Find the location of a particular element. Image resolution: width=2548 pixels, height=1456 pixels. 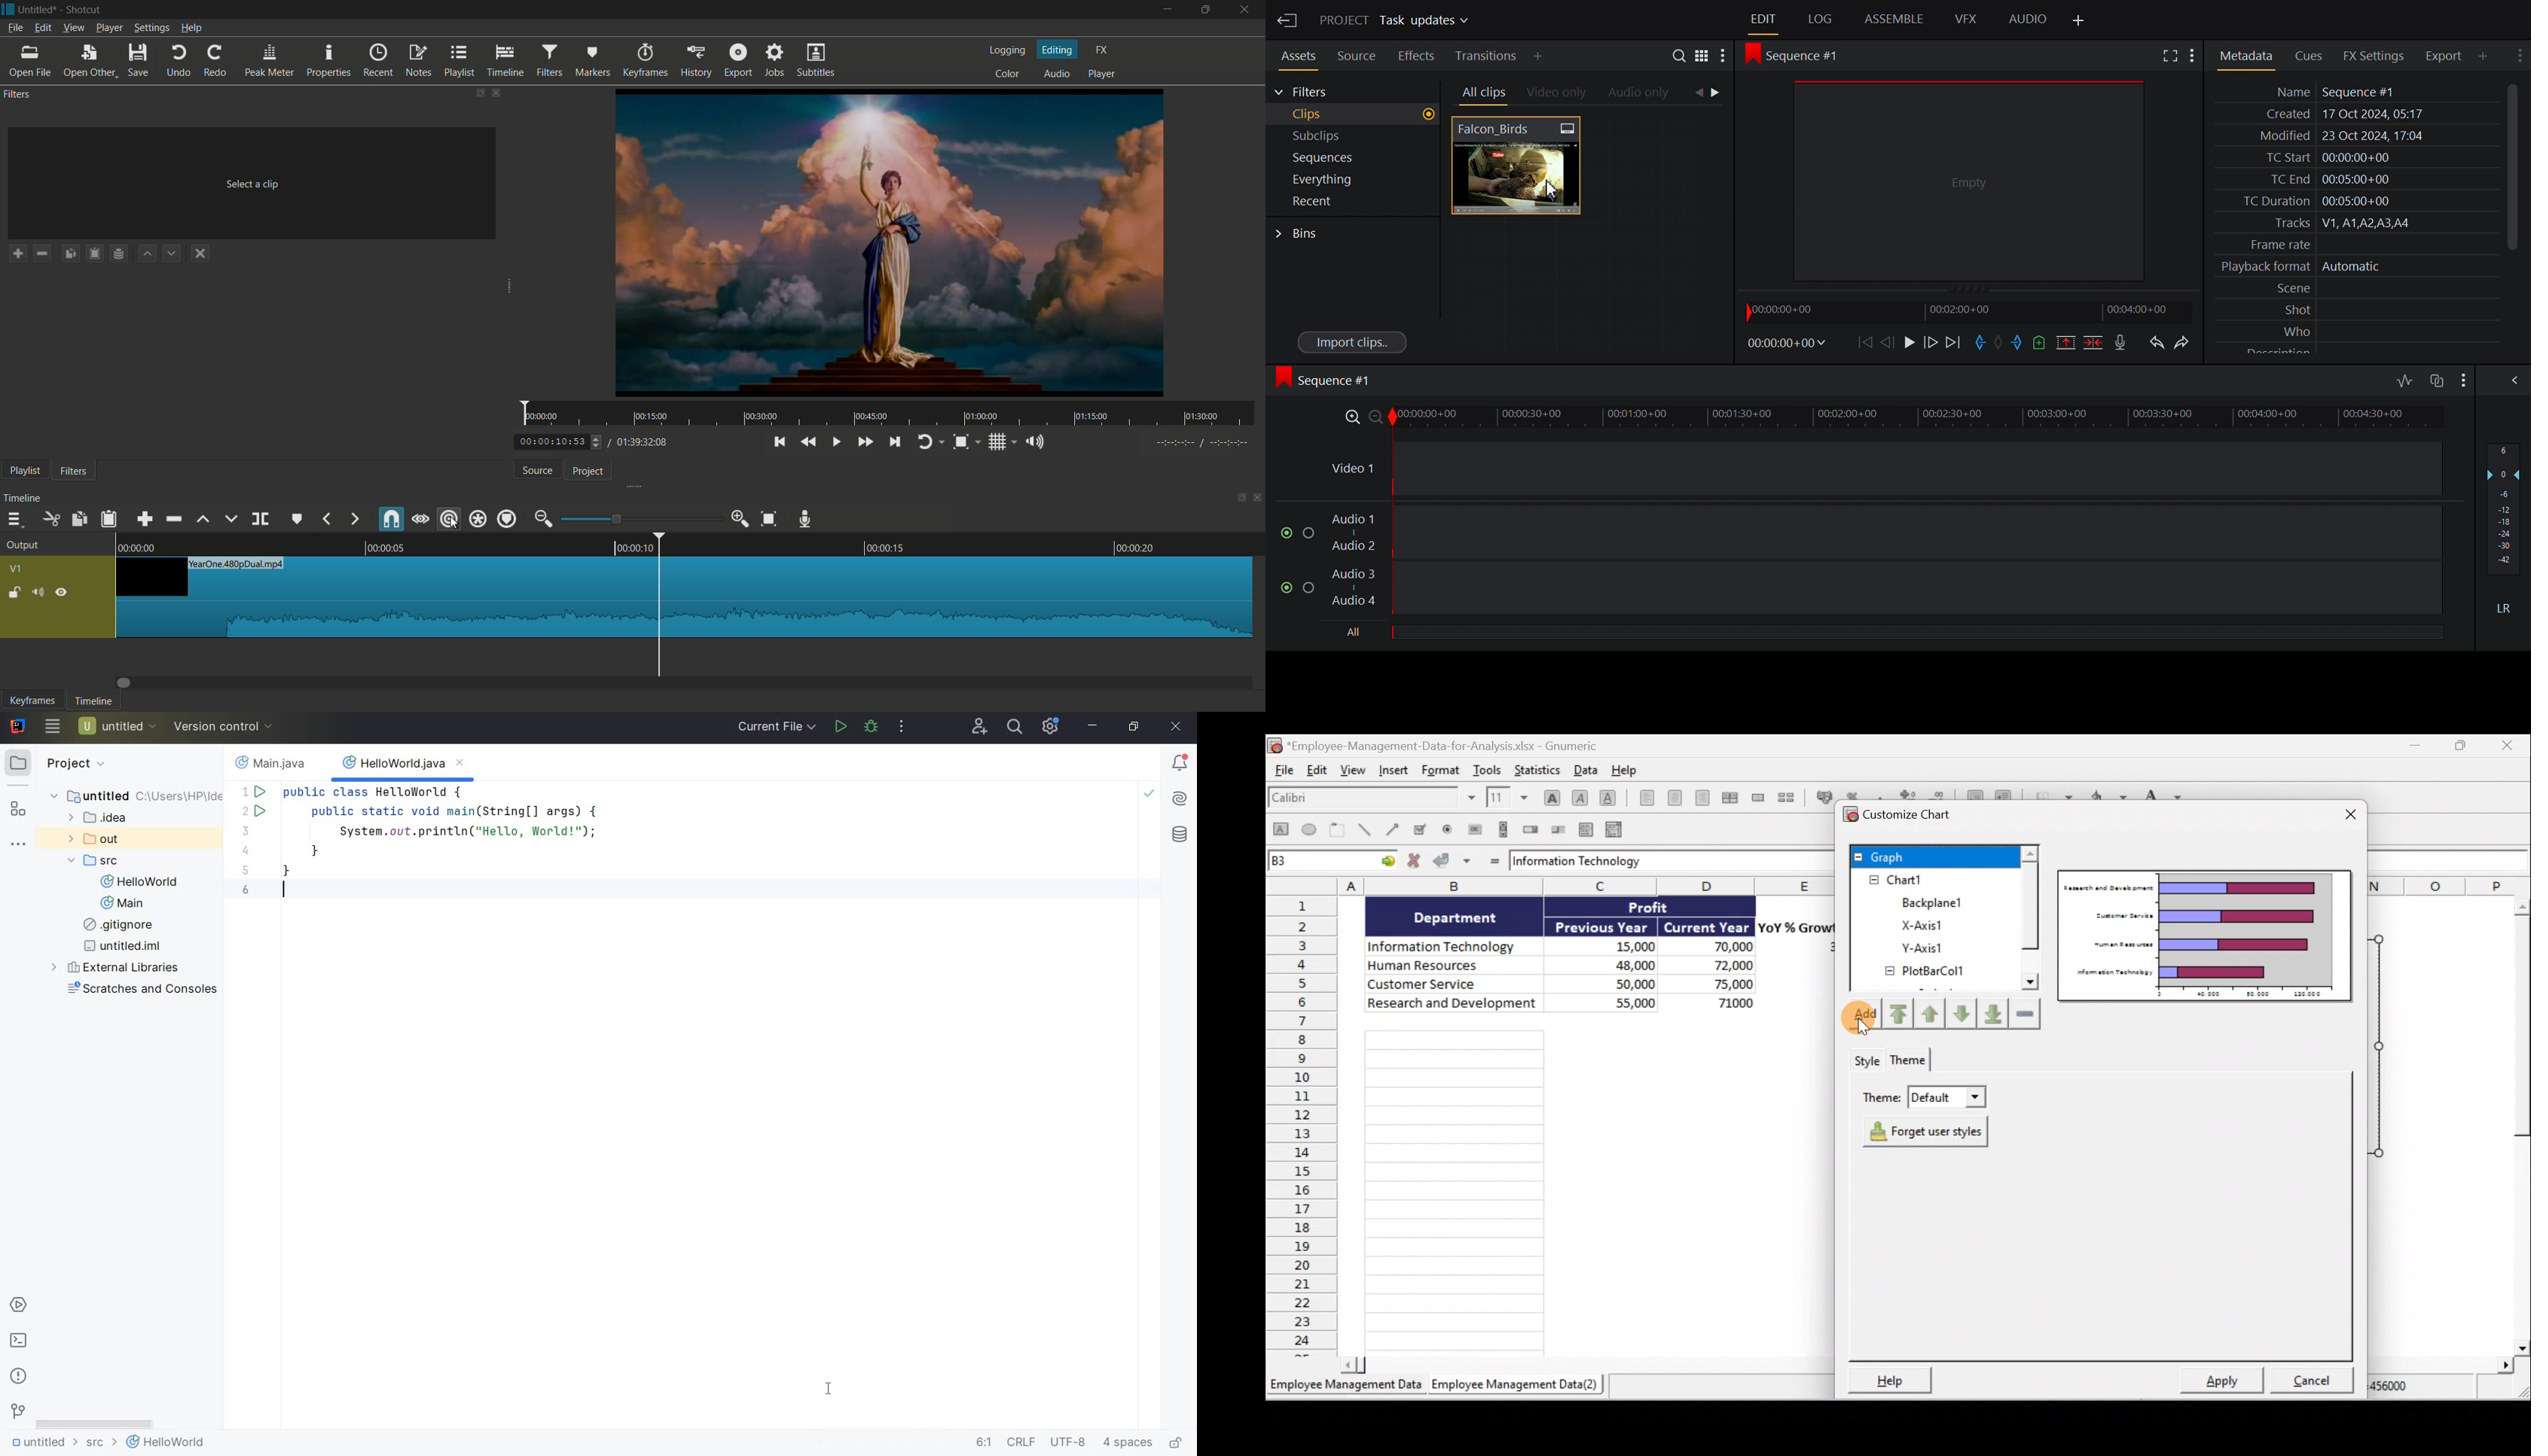

Playback format is located at coordinates (2355, 267).